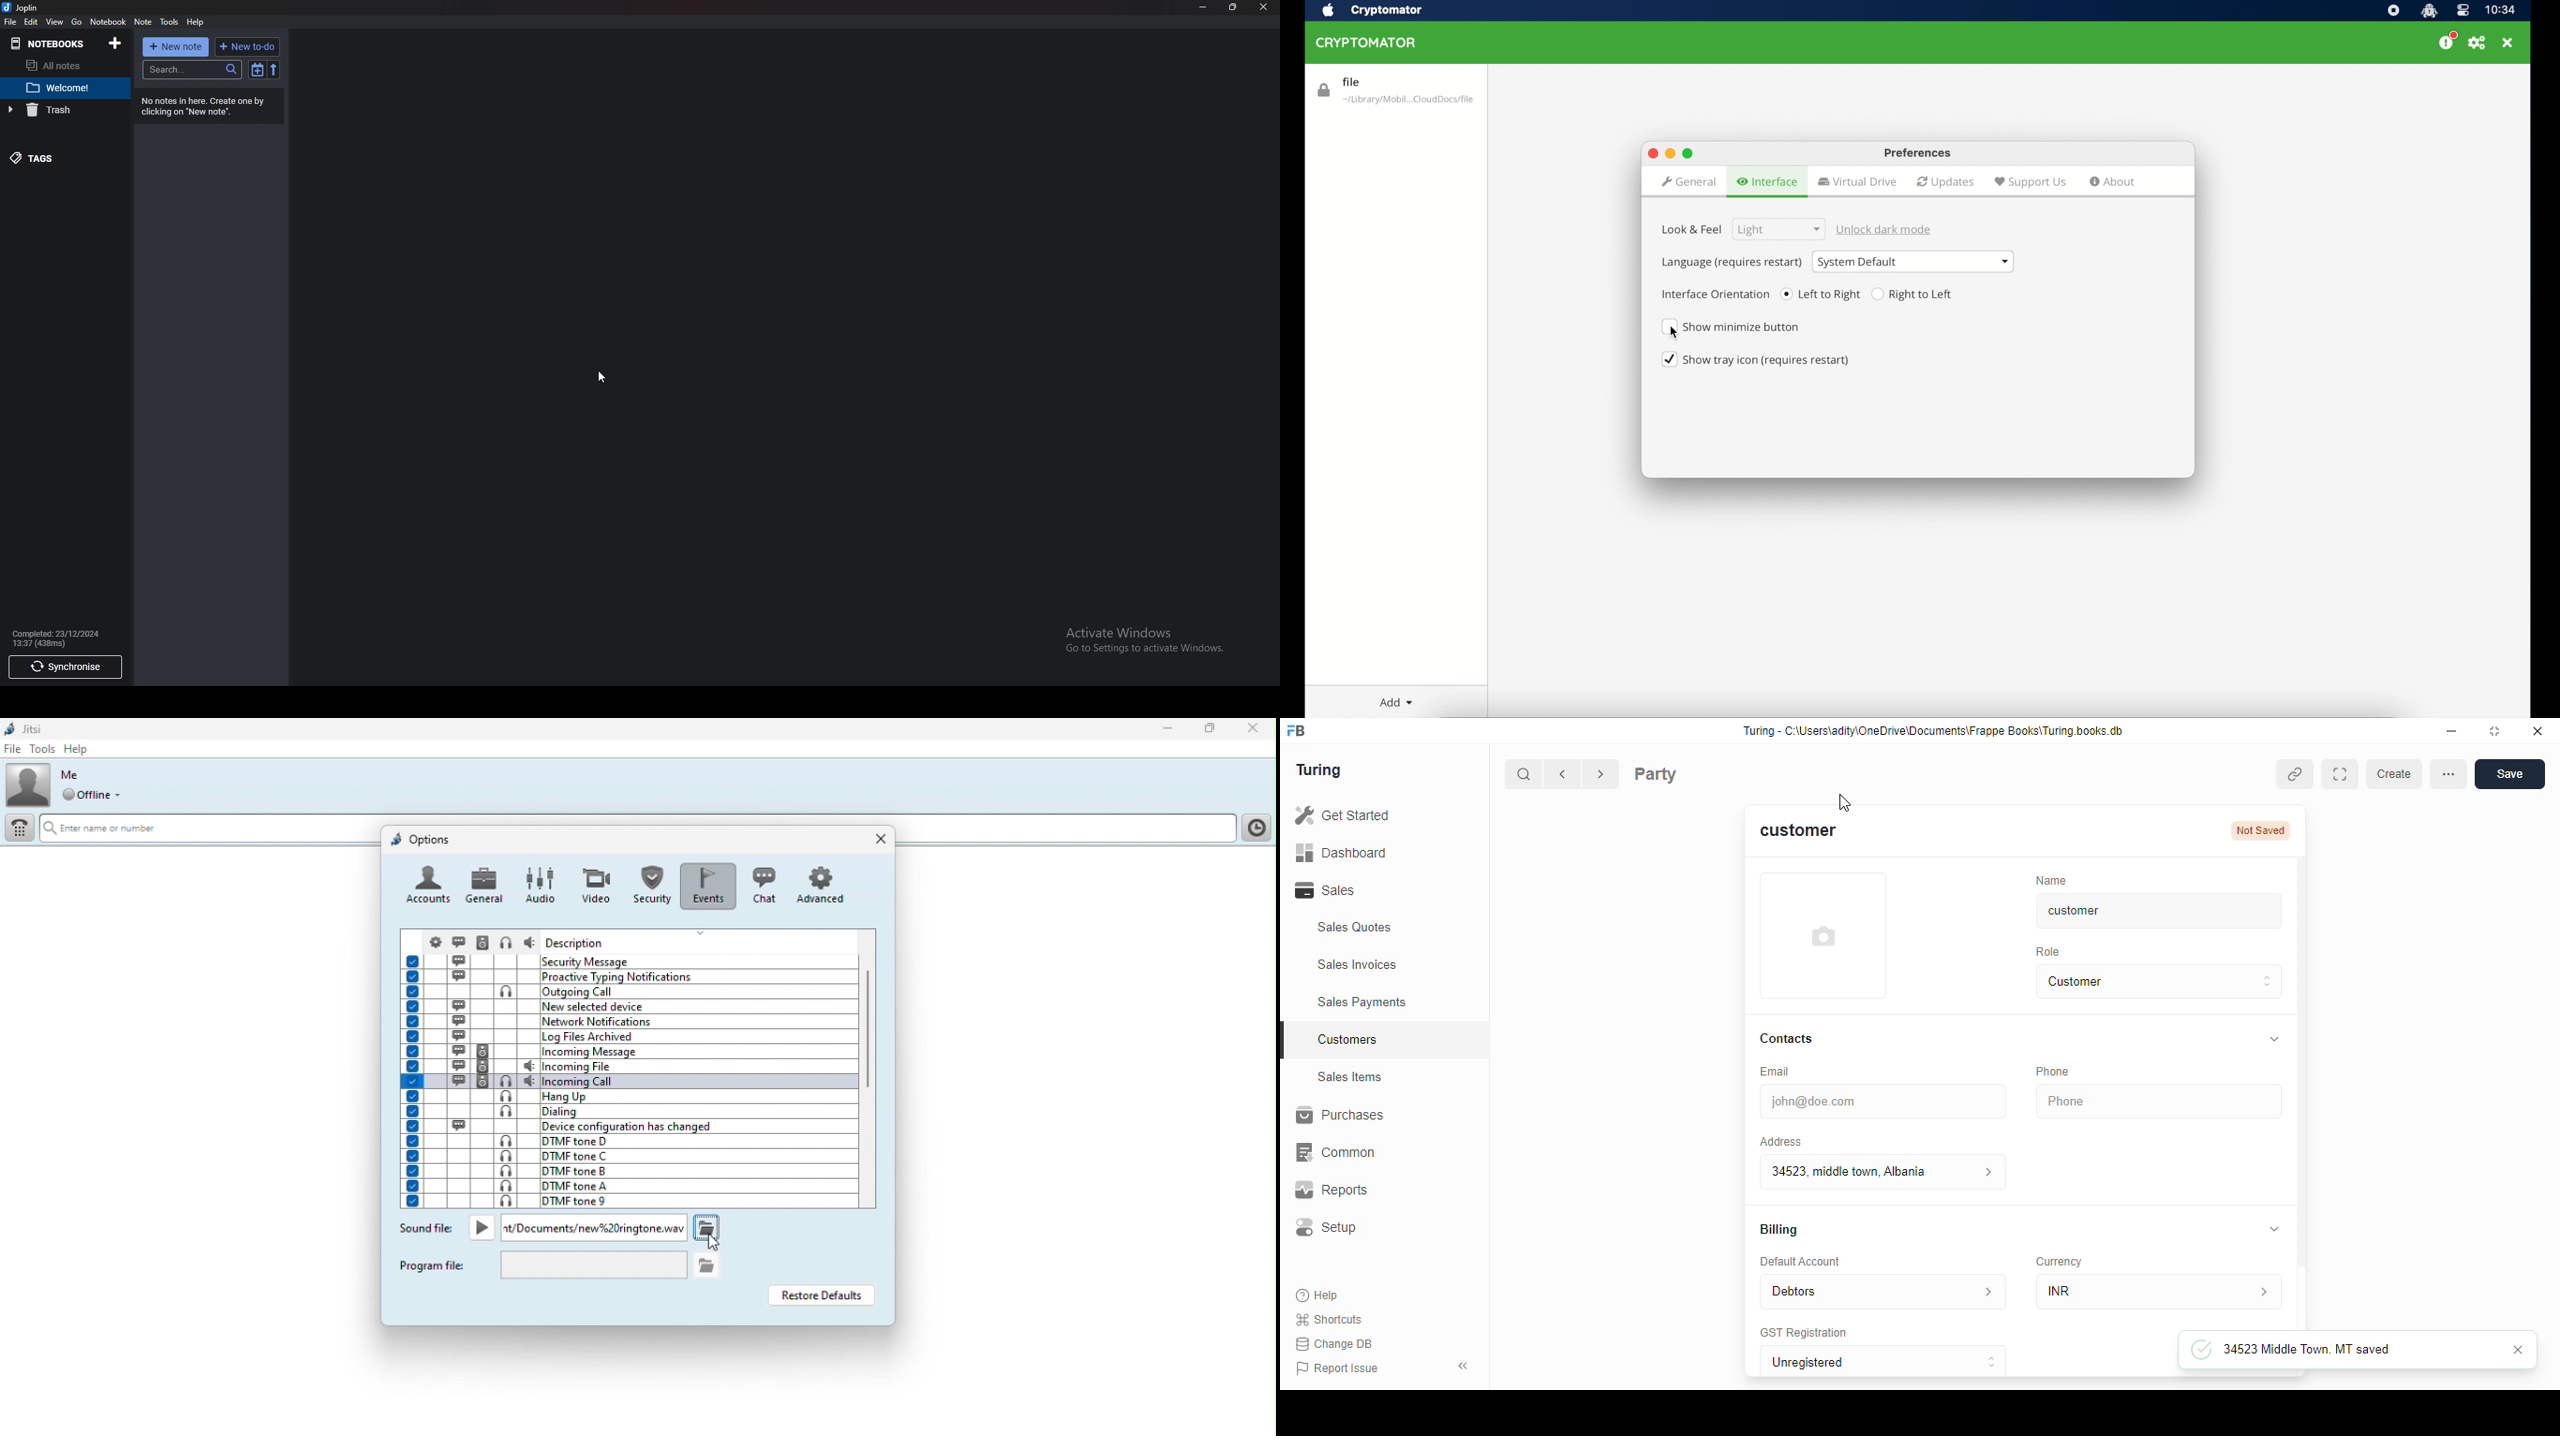 This screenshot has width=2576, height=1456. Describe the element at coordinates (1780, 1140) in the screenshot. I see `Address` at that location.